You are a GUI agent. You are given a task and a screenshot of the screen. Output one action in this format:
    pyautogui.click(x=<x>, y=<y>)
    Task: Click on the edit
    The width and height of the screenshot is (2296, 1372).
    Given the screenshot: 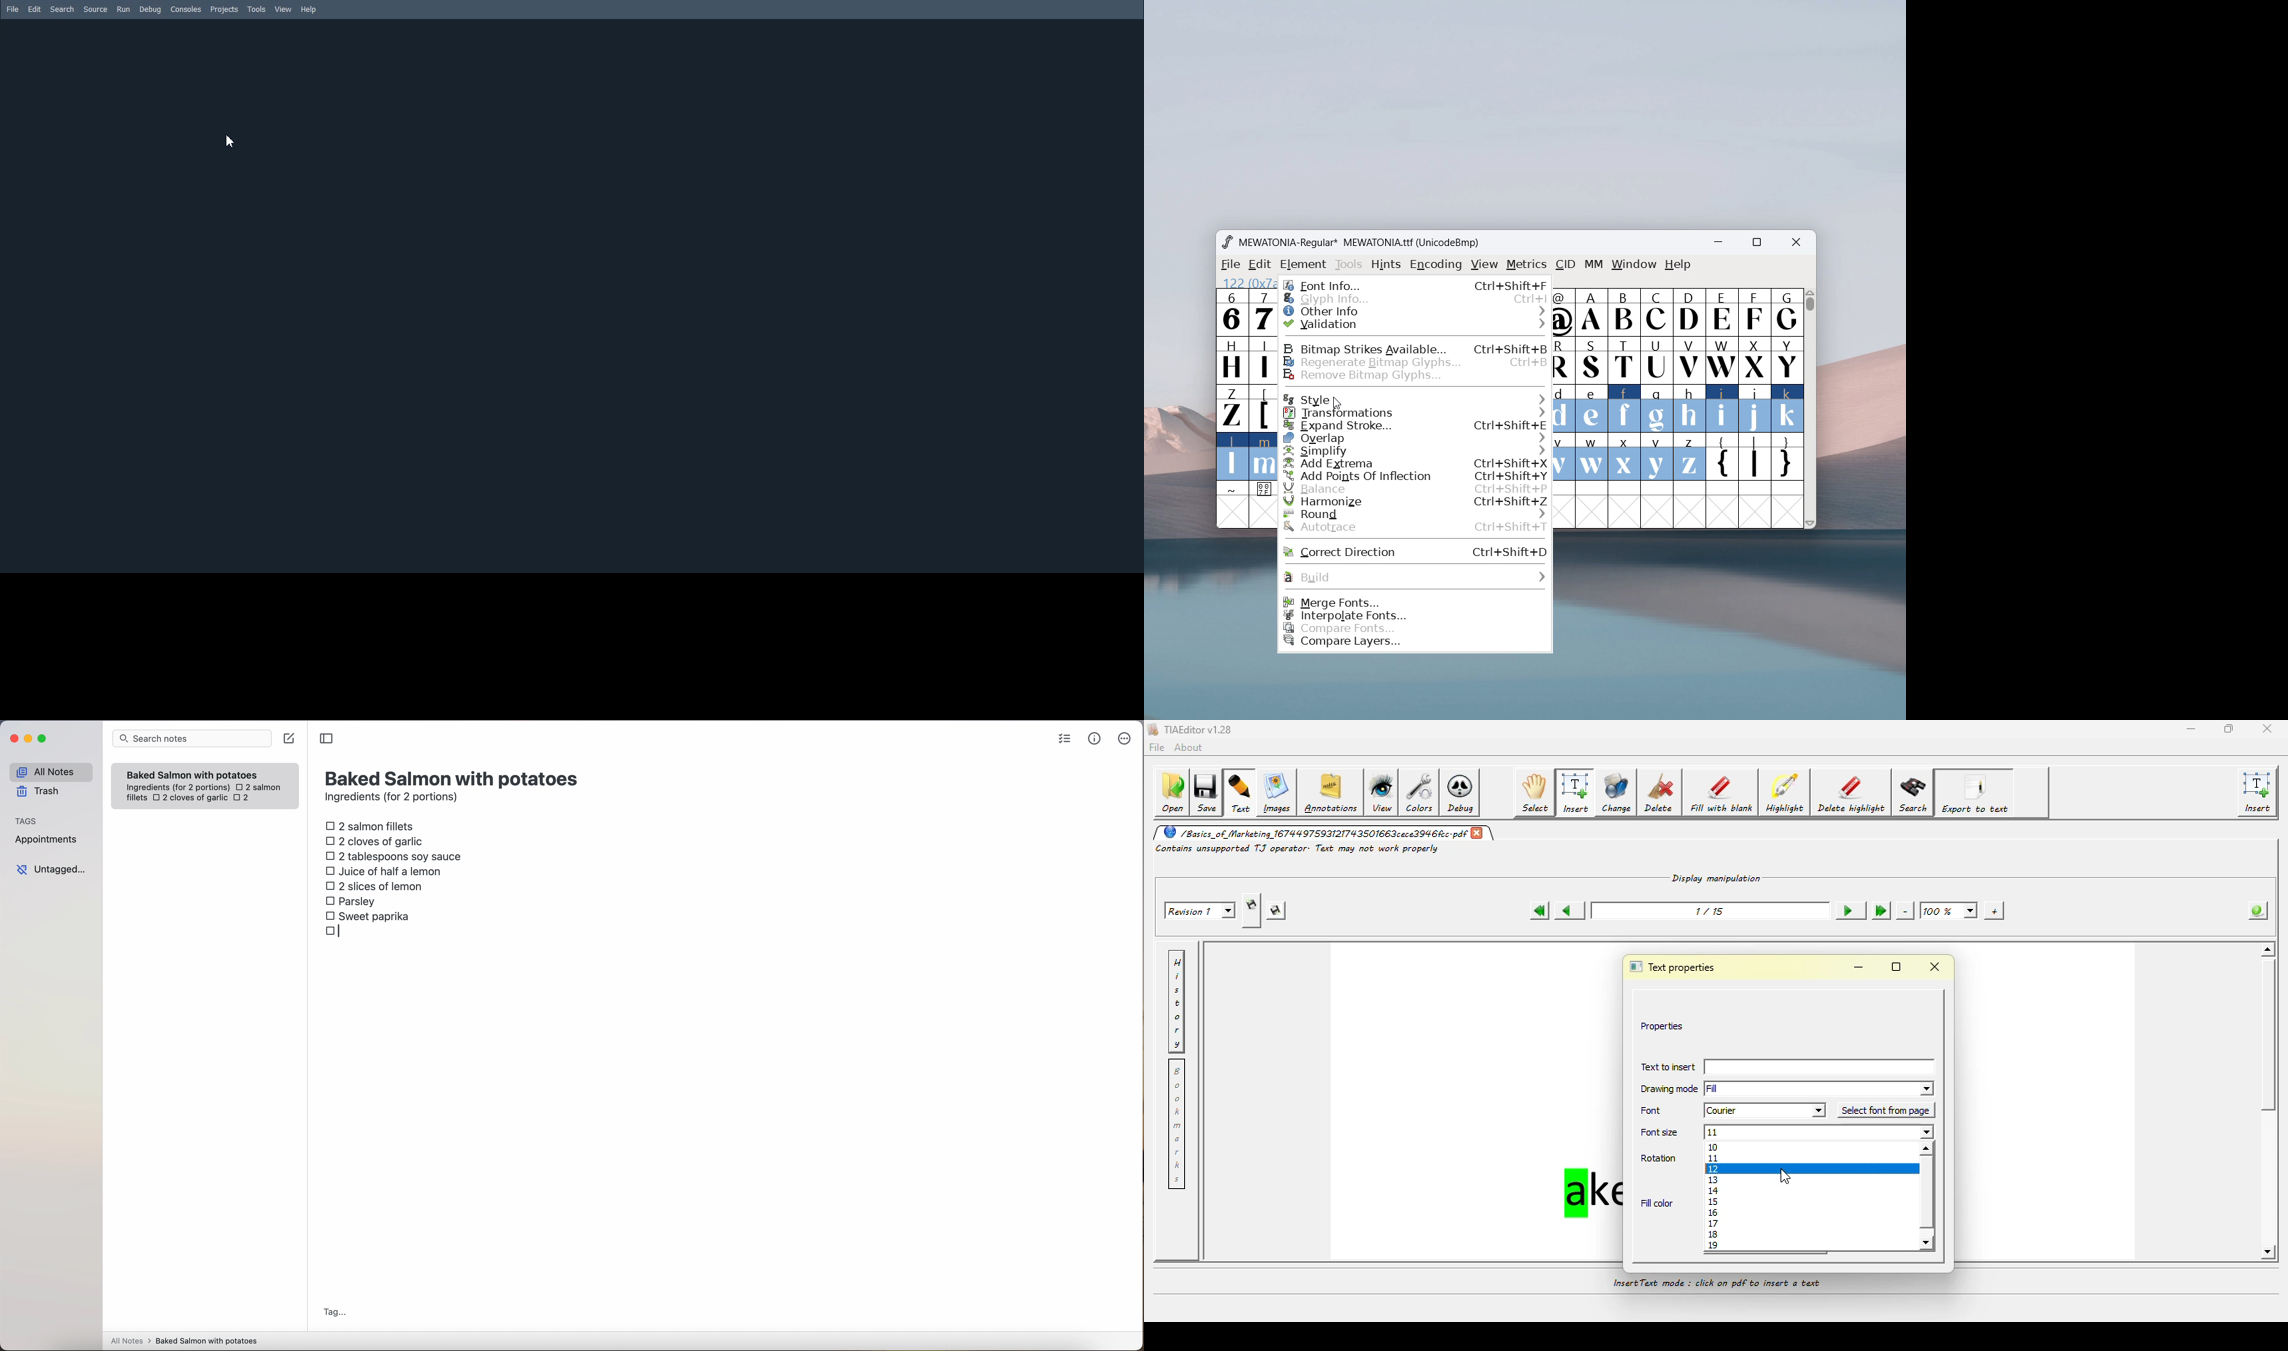 What is the action you would take?
    pyautogui.click(x=1261, y=265)
    